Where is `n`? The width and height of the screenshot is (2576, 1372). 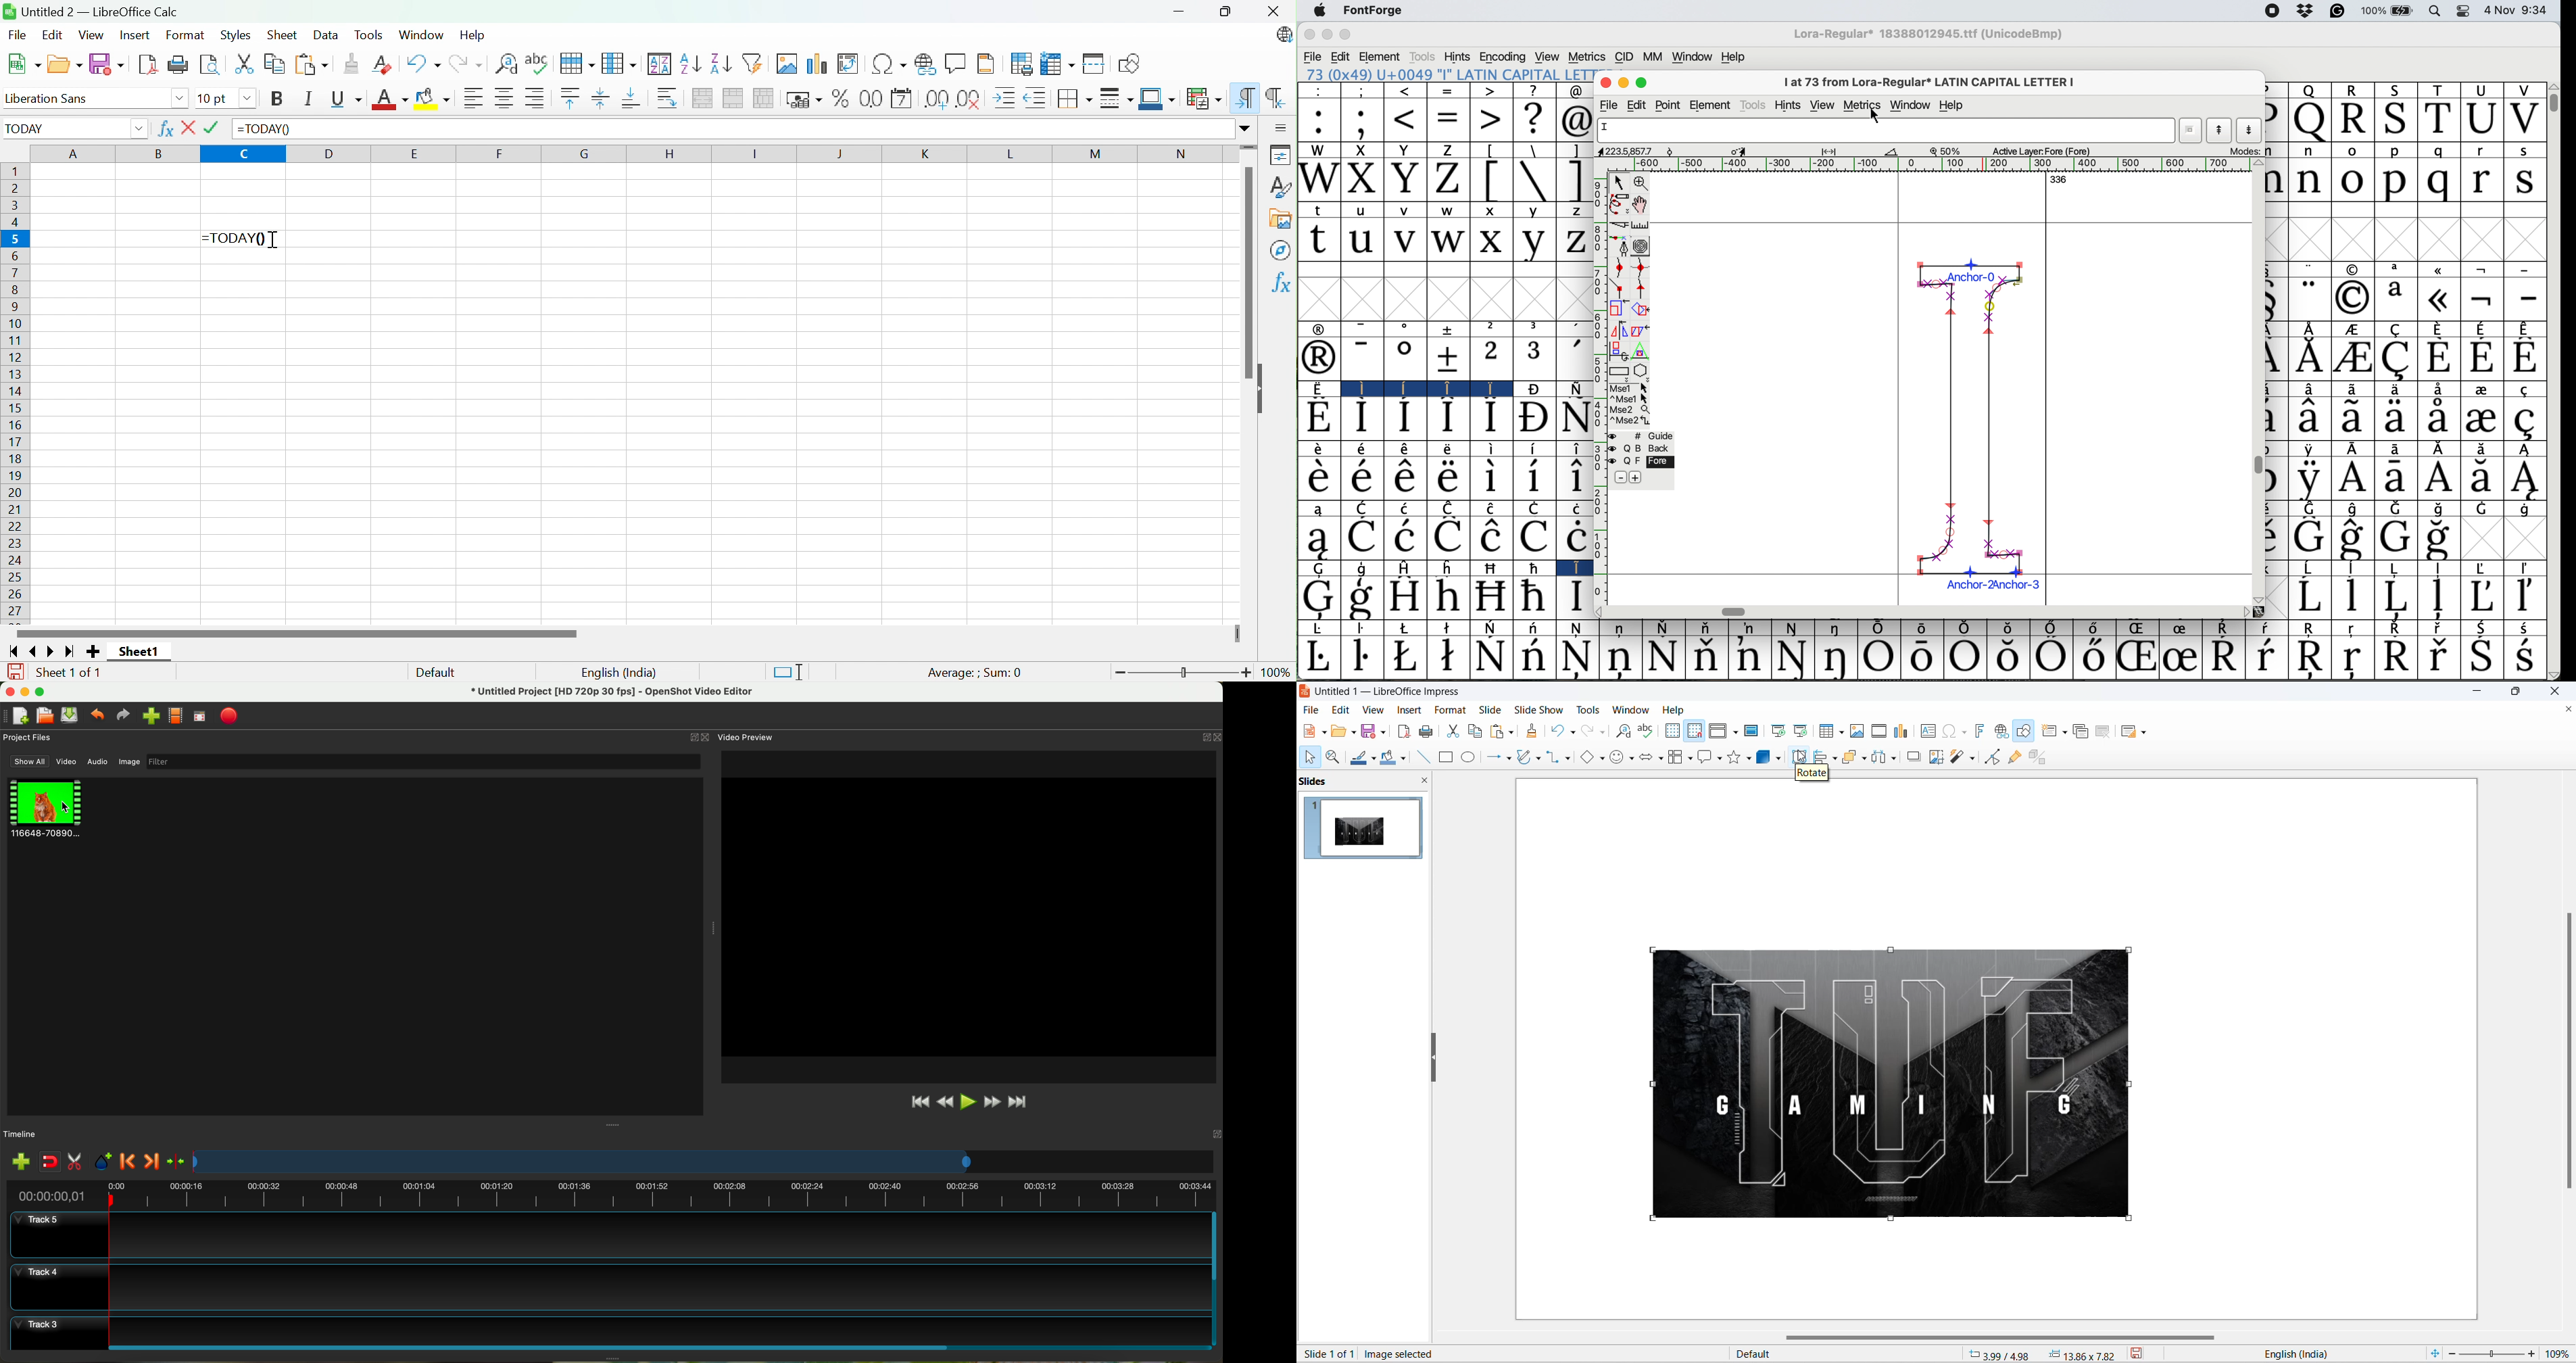 n is located at coordinates (2312, 181).